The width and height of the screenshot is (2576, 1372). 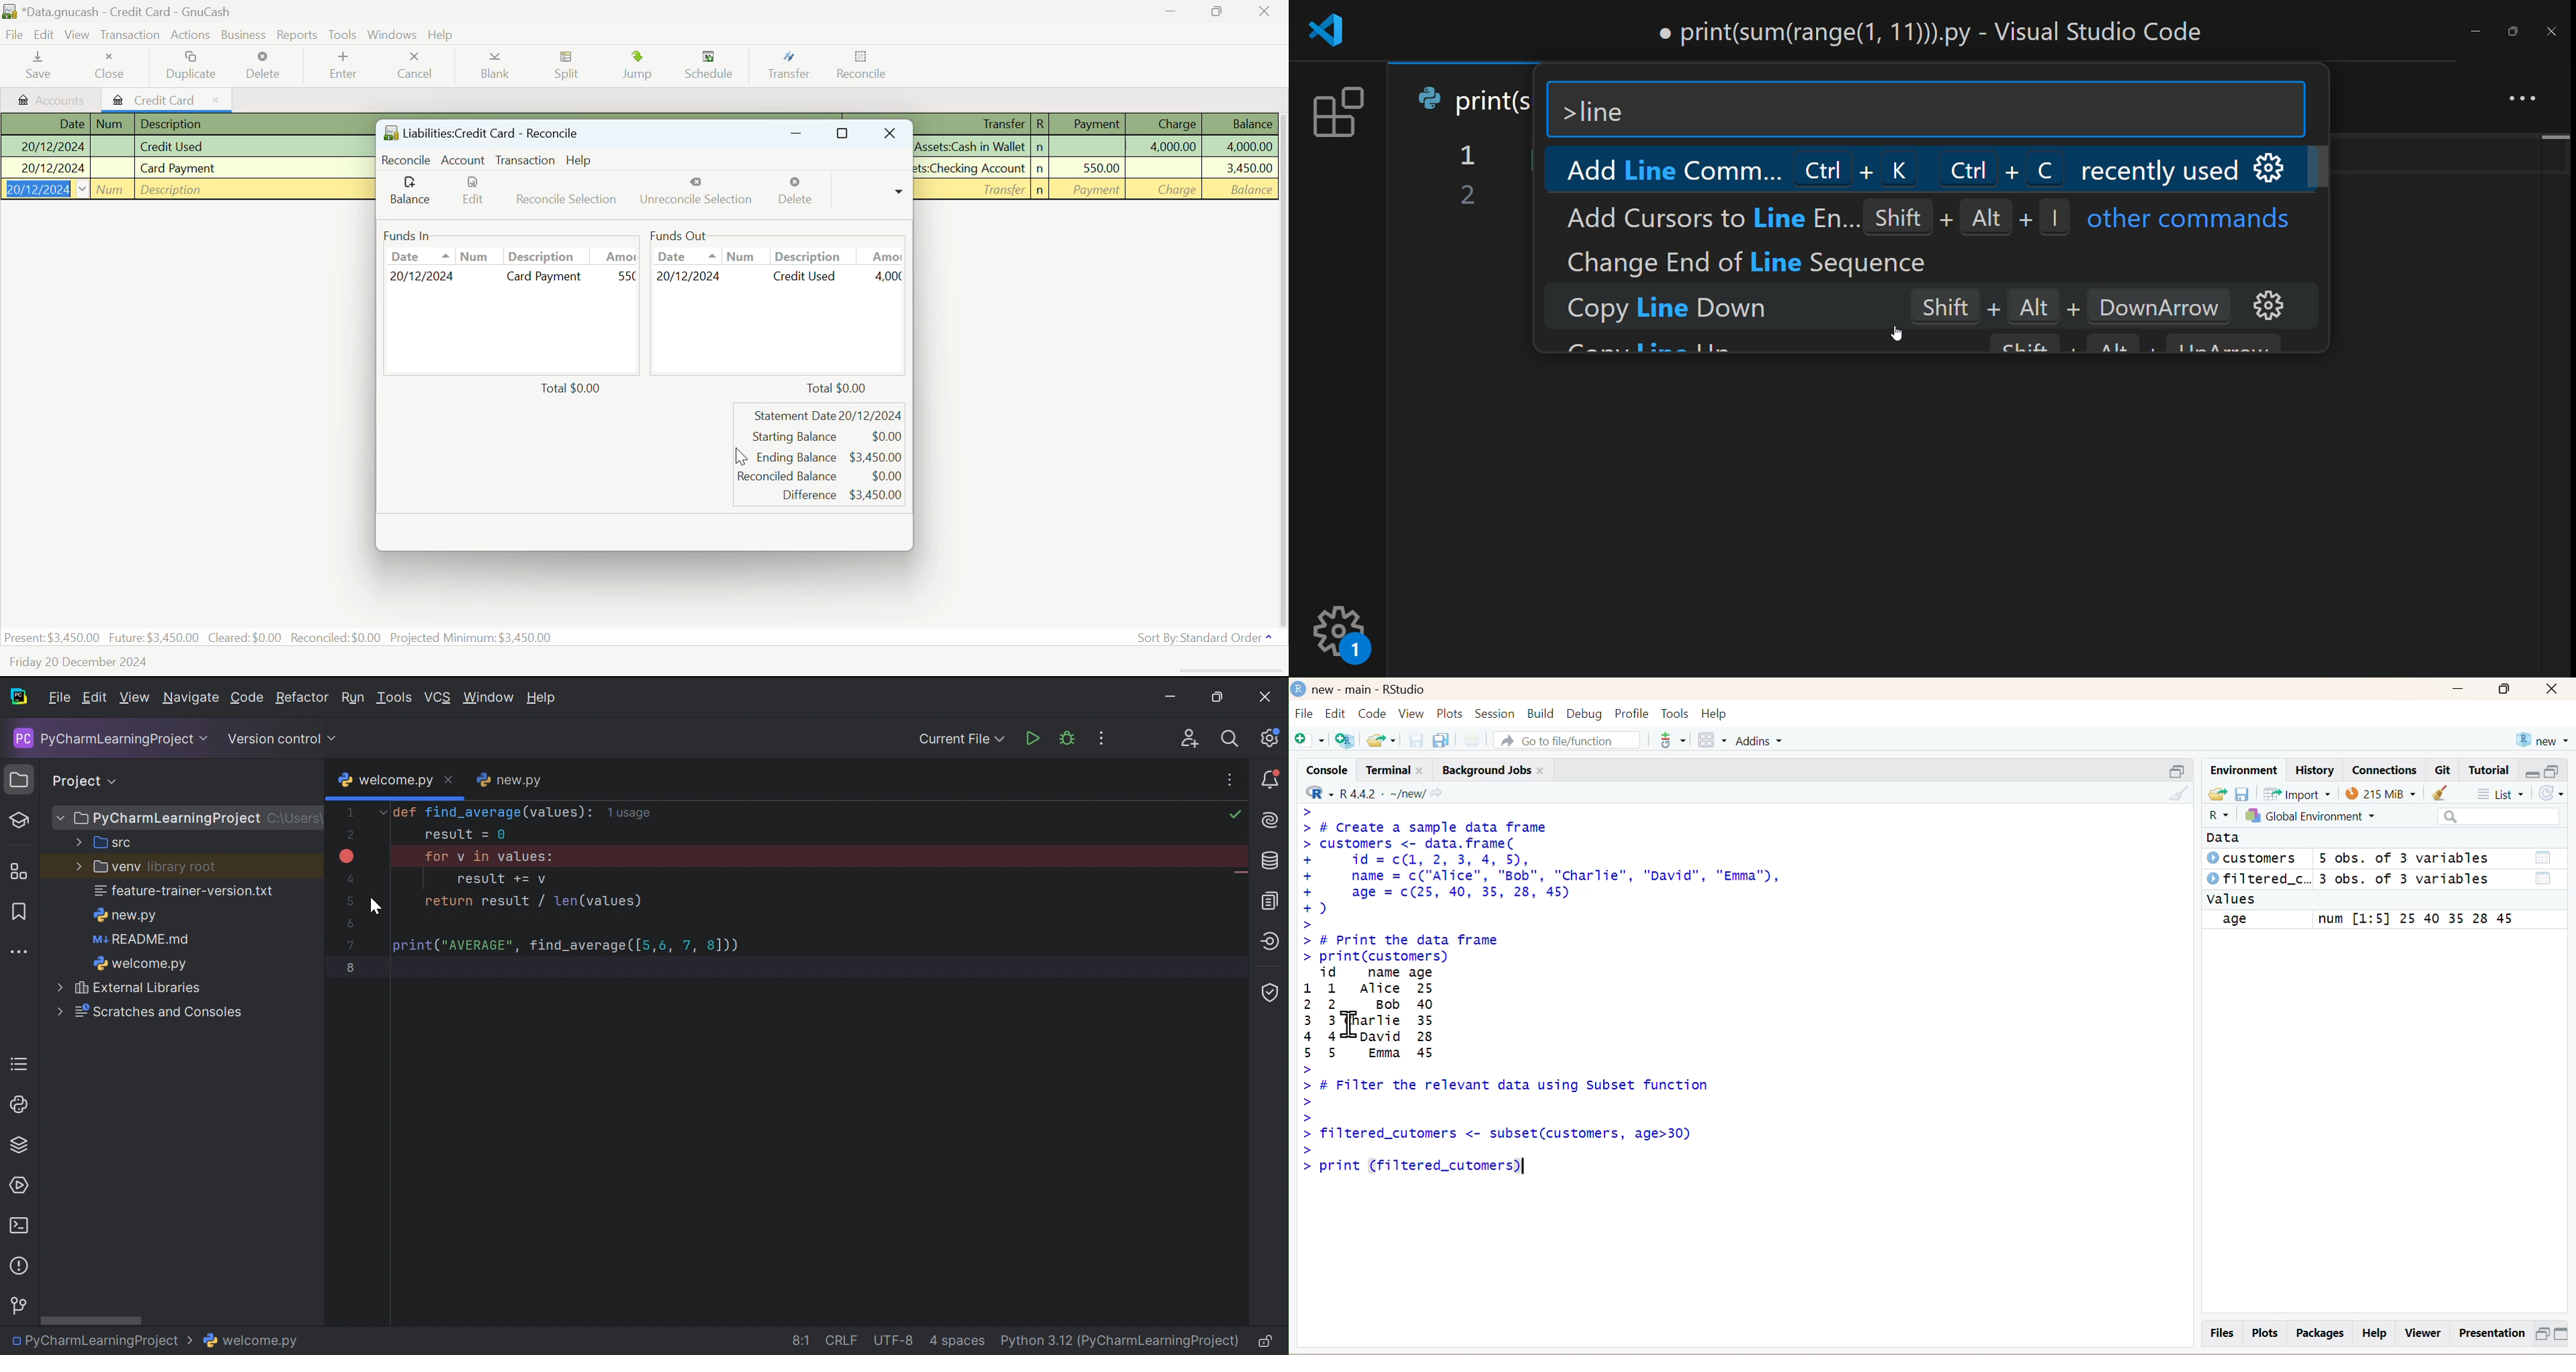 What do you see at coordinates (490, 855) in the screenshot?
I see `for v in values:` at bounding box center [490, 855].